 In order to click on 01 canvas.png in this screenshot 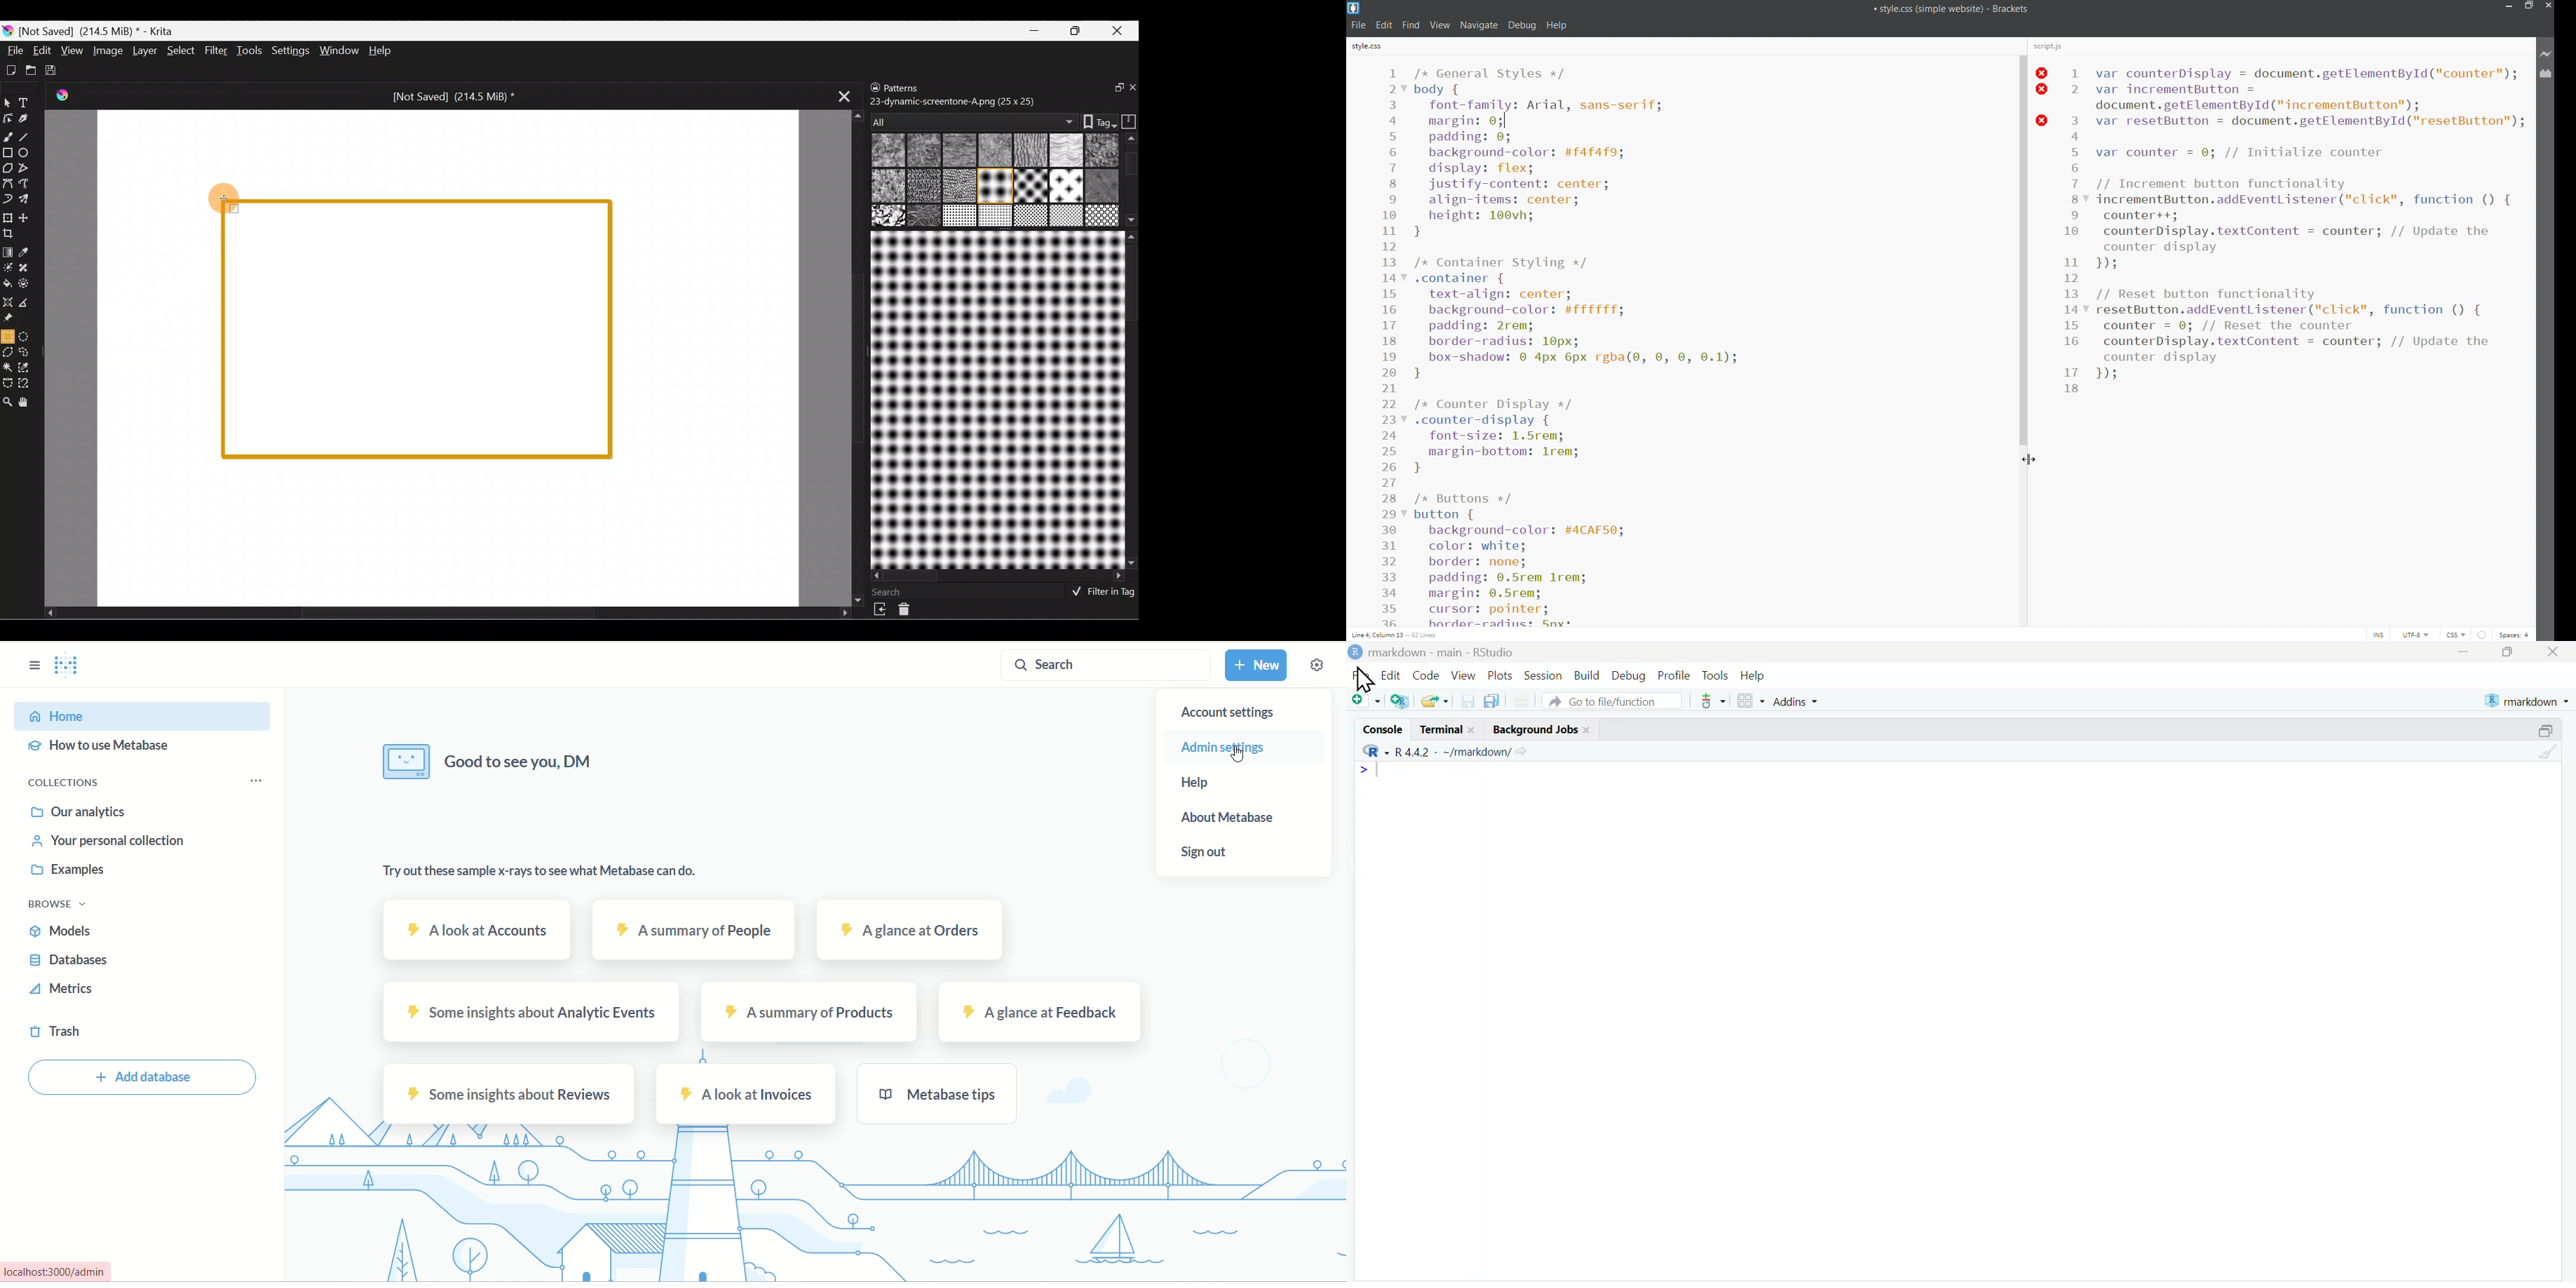, I will do `click(885, 151)`.